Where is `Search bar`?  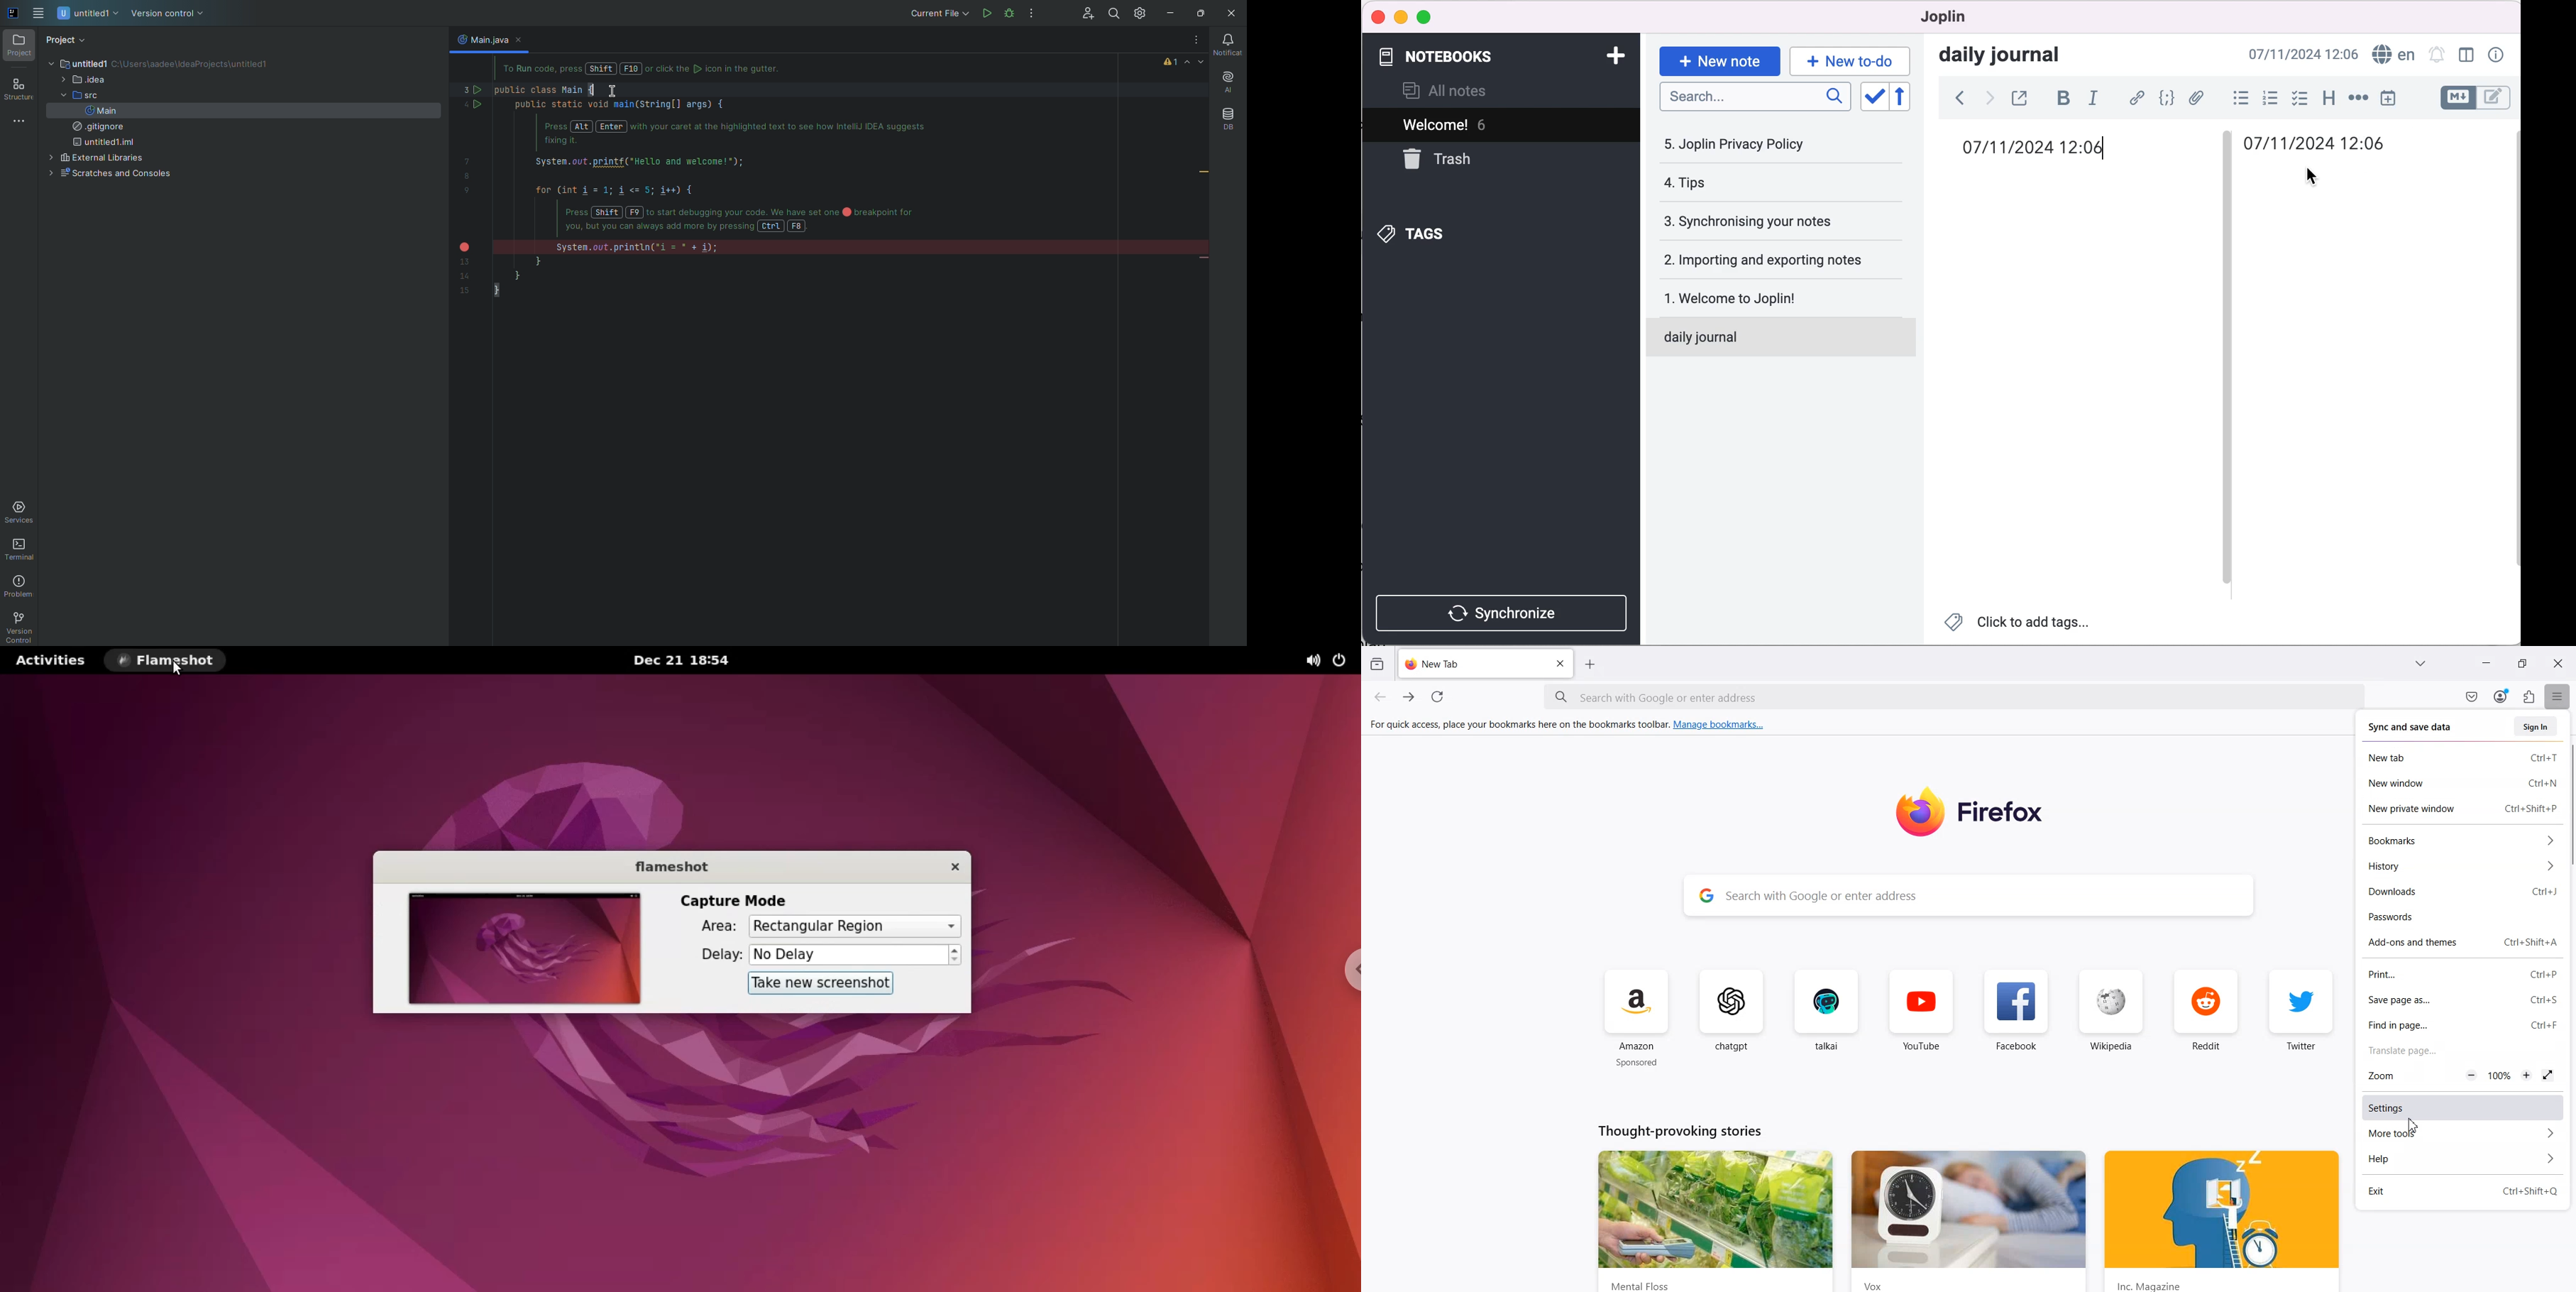 Search bar is located at coordinates (1952, 697).